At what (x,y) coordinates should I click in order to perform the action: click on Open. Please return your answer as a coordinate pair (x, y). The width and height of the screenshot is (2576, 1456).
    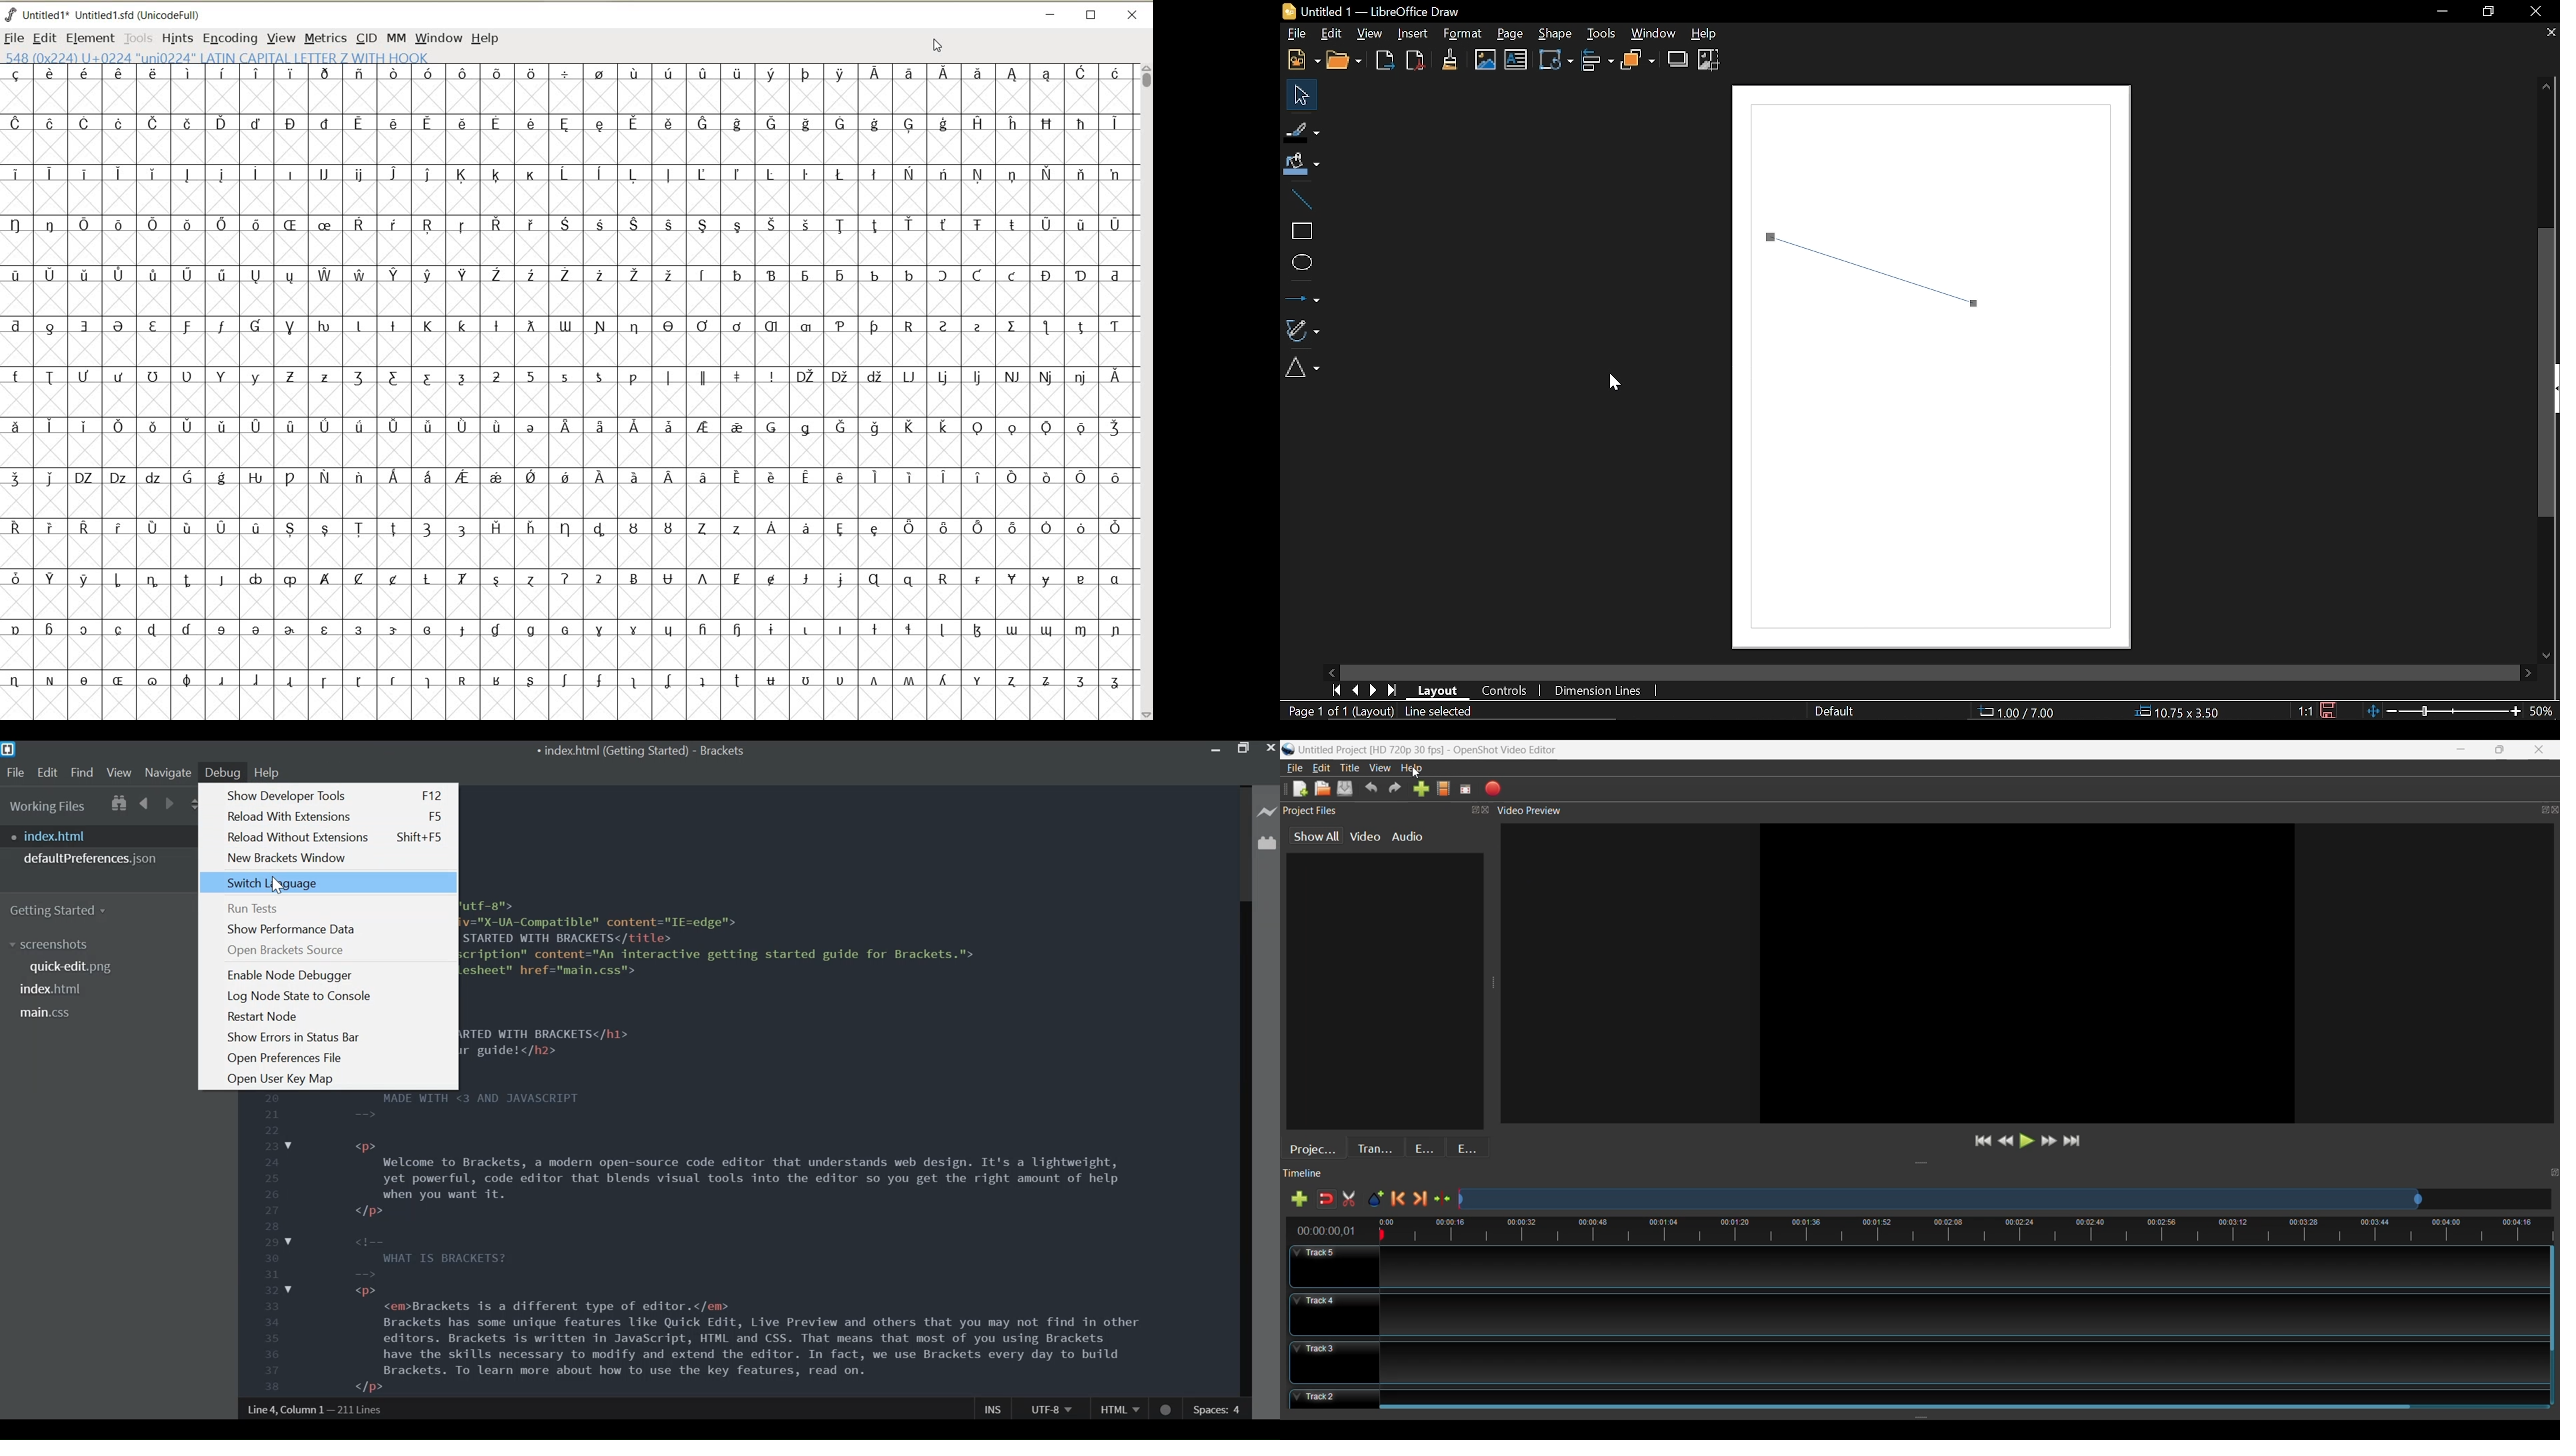
    Looking at the image, I should click on (1345, 61).